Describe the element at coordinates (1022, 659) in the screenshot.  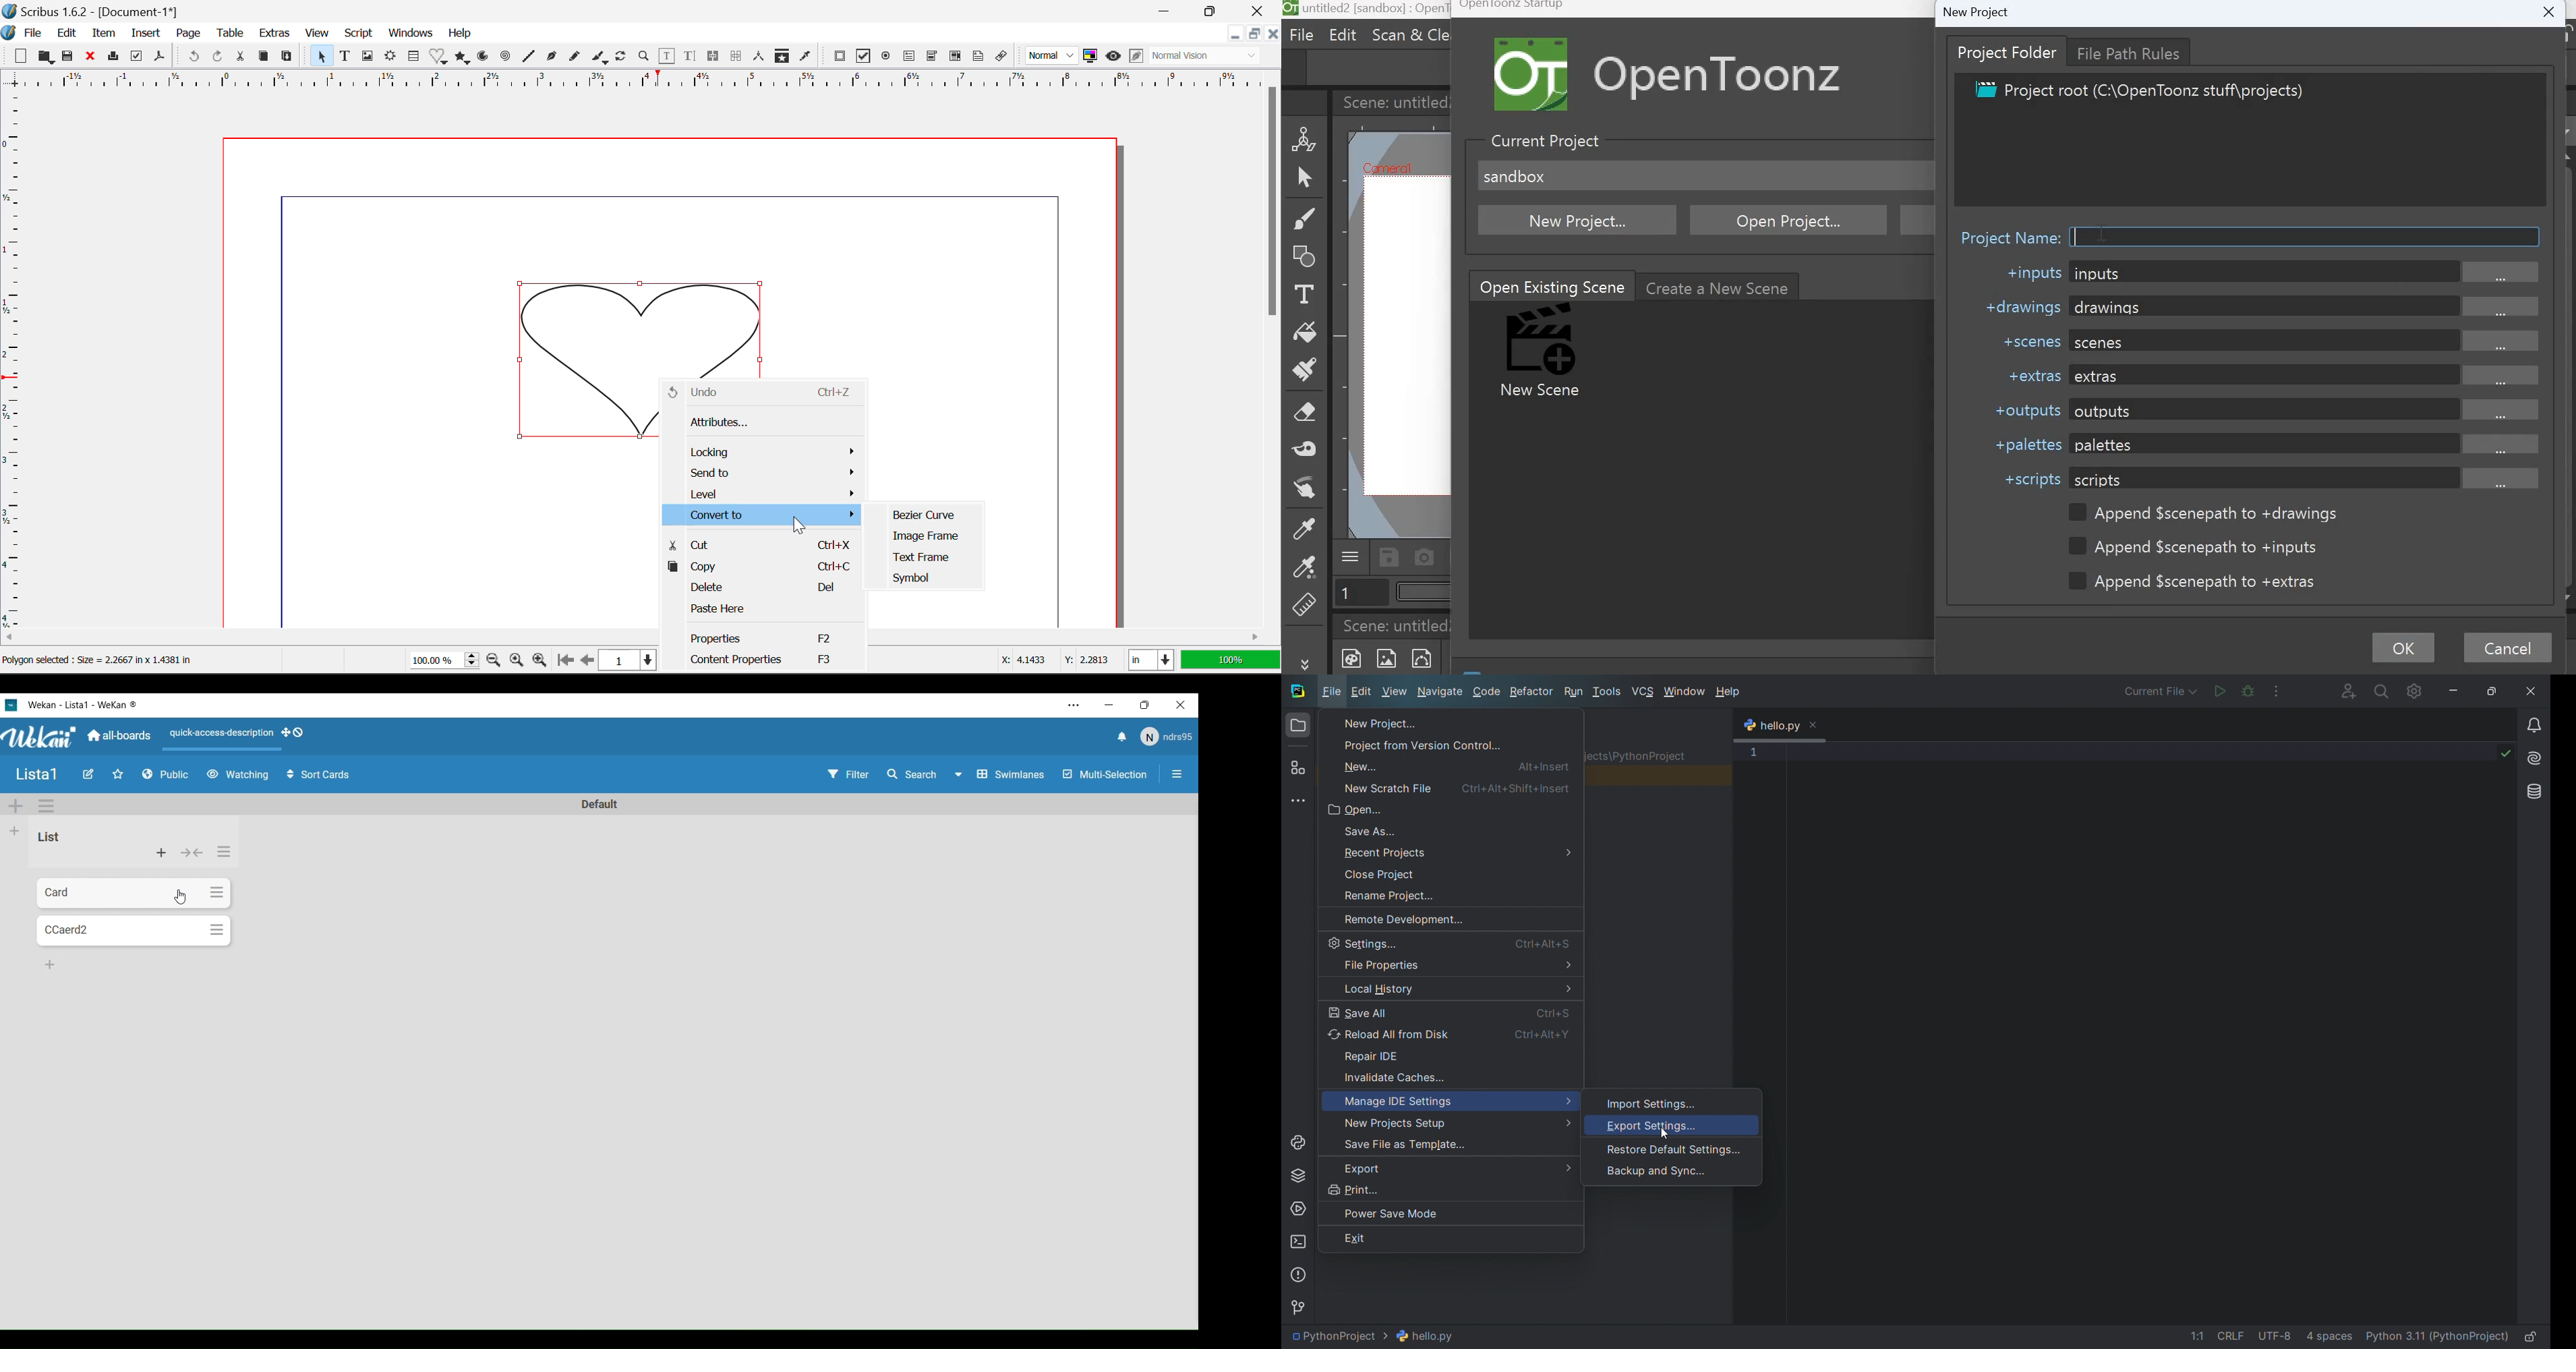
I see `X: 41433` at that location.